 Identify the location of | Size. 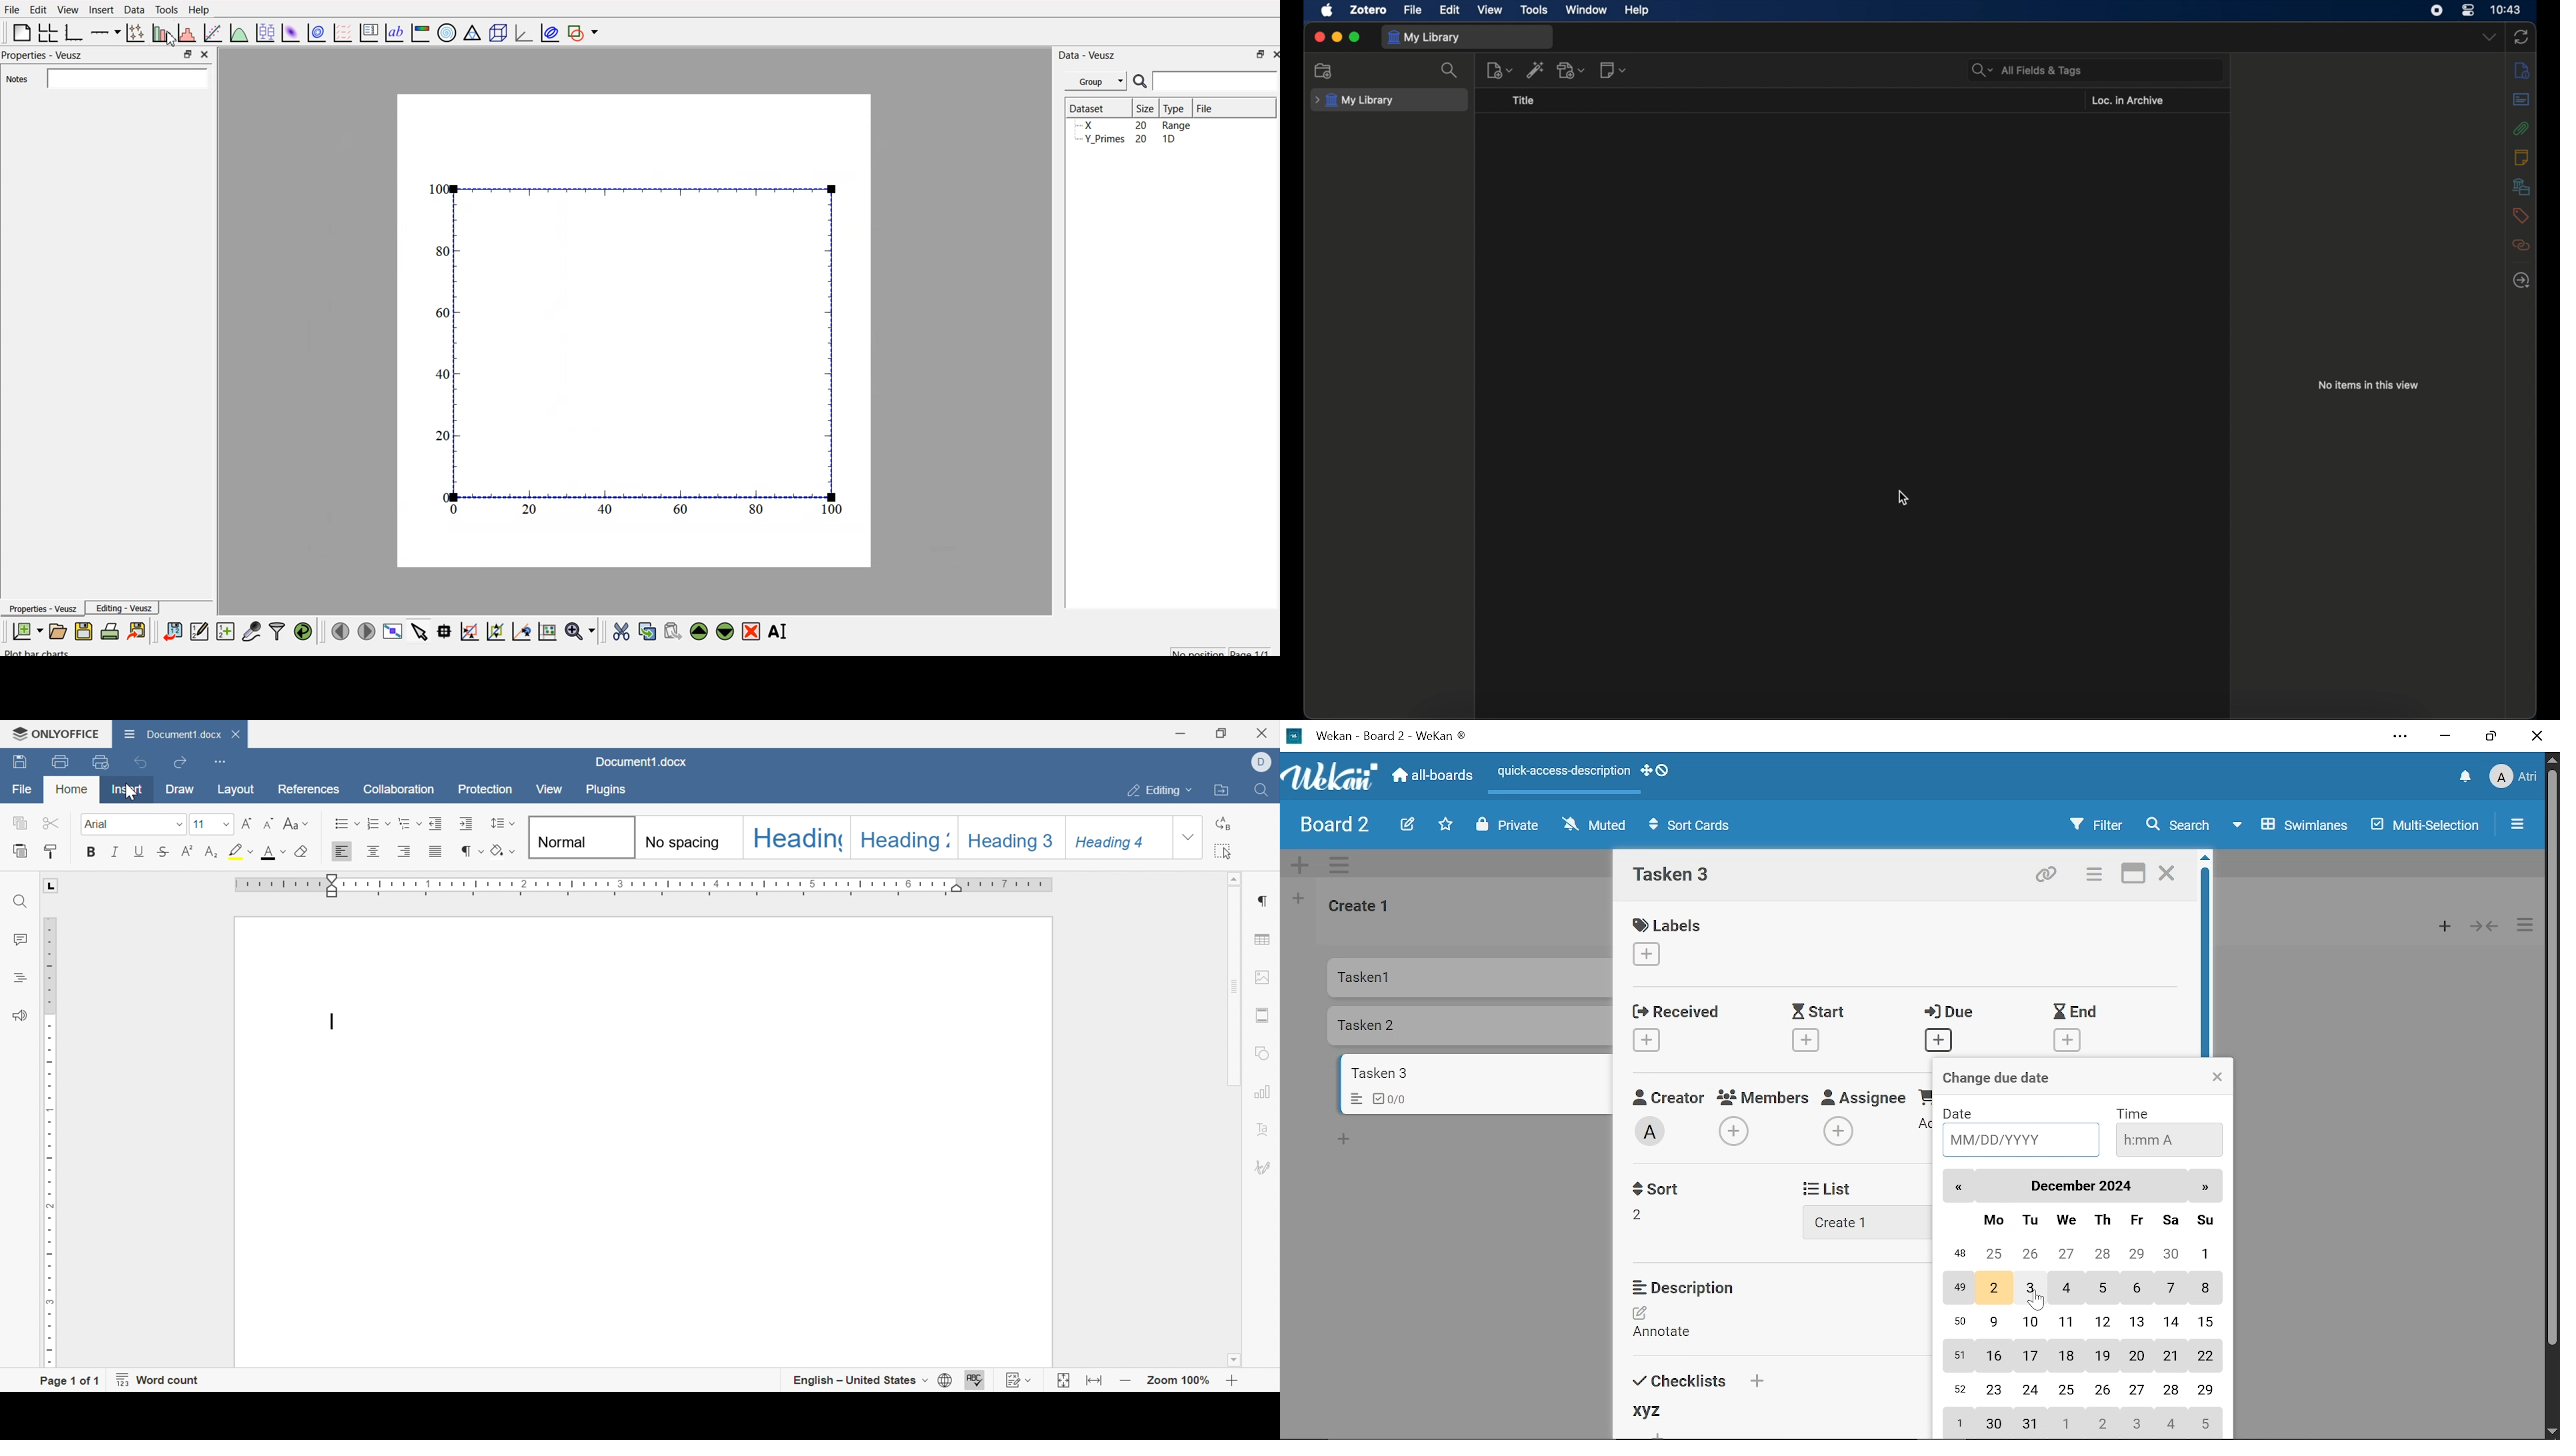
(1146, 108).